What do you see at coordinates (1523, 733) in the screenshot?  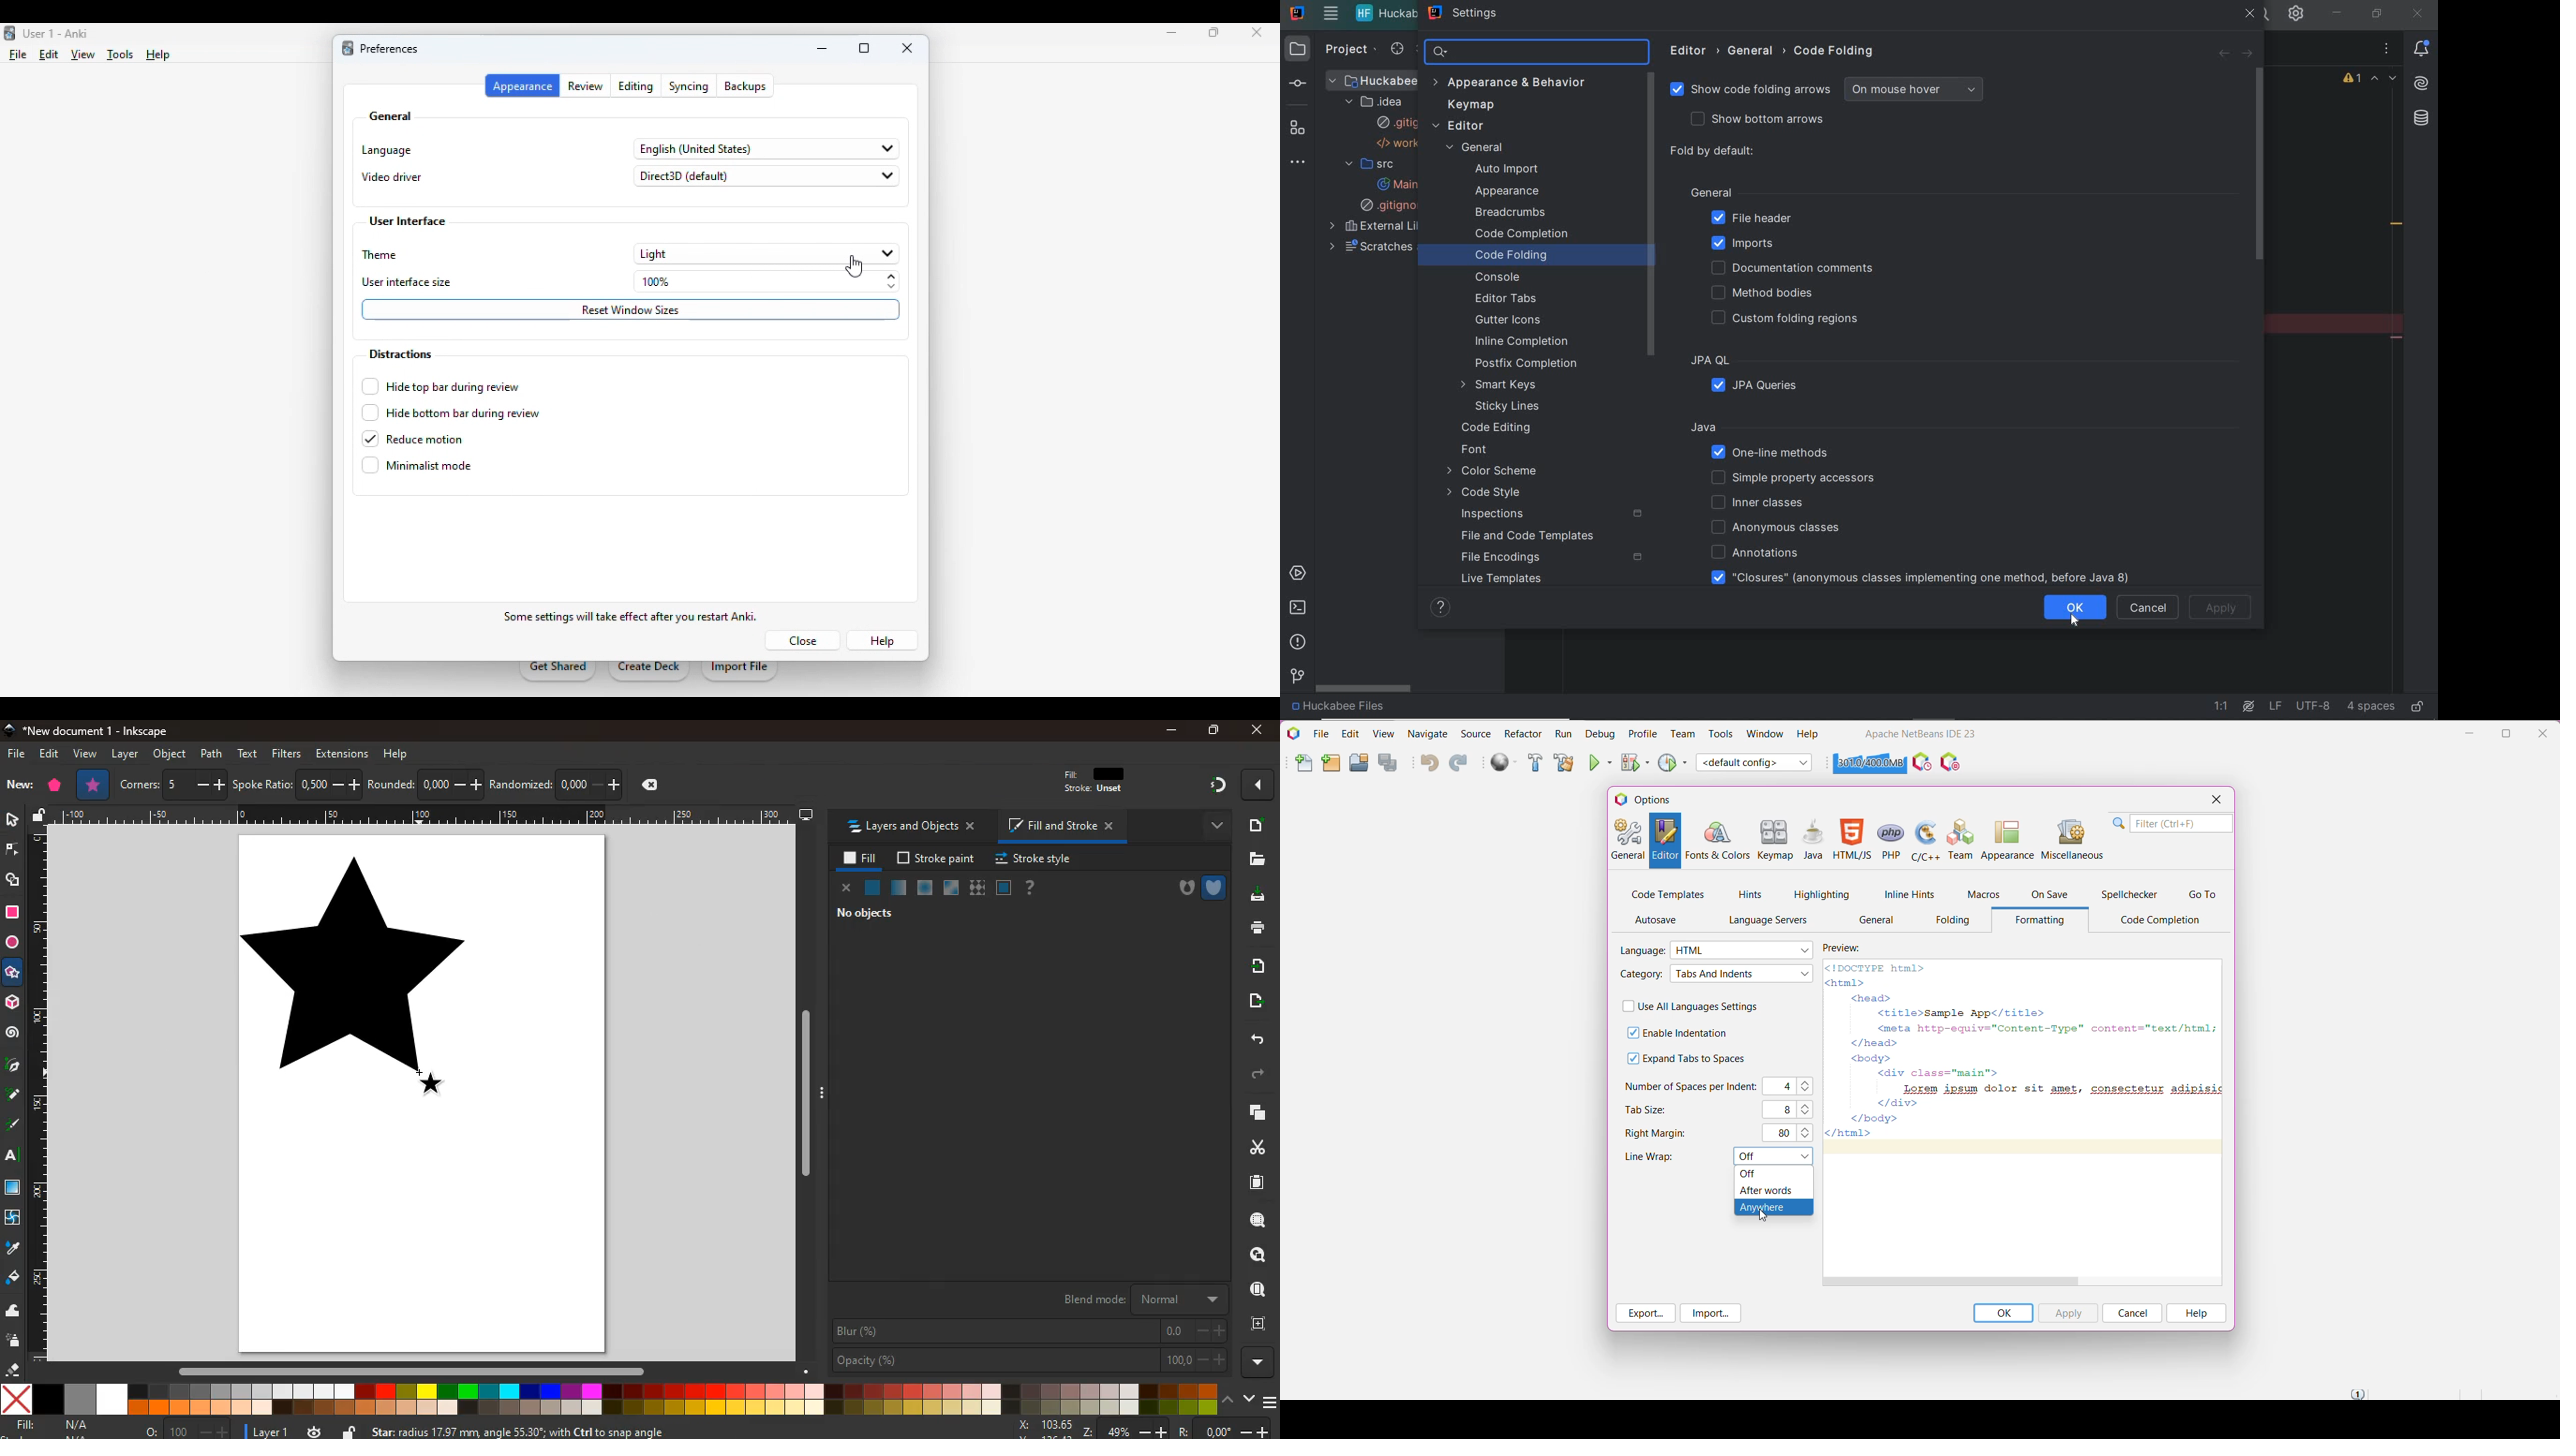 I see `Refactor` at bounding box center [1523, 733].